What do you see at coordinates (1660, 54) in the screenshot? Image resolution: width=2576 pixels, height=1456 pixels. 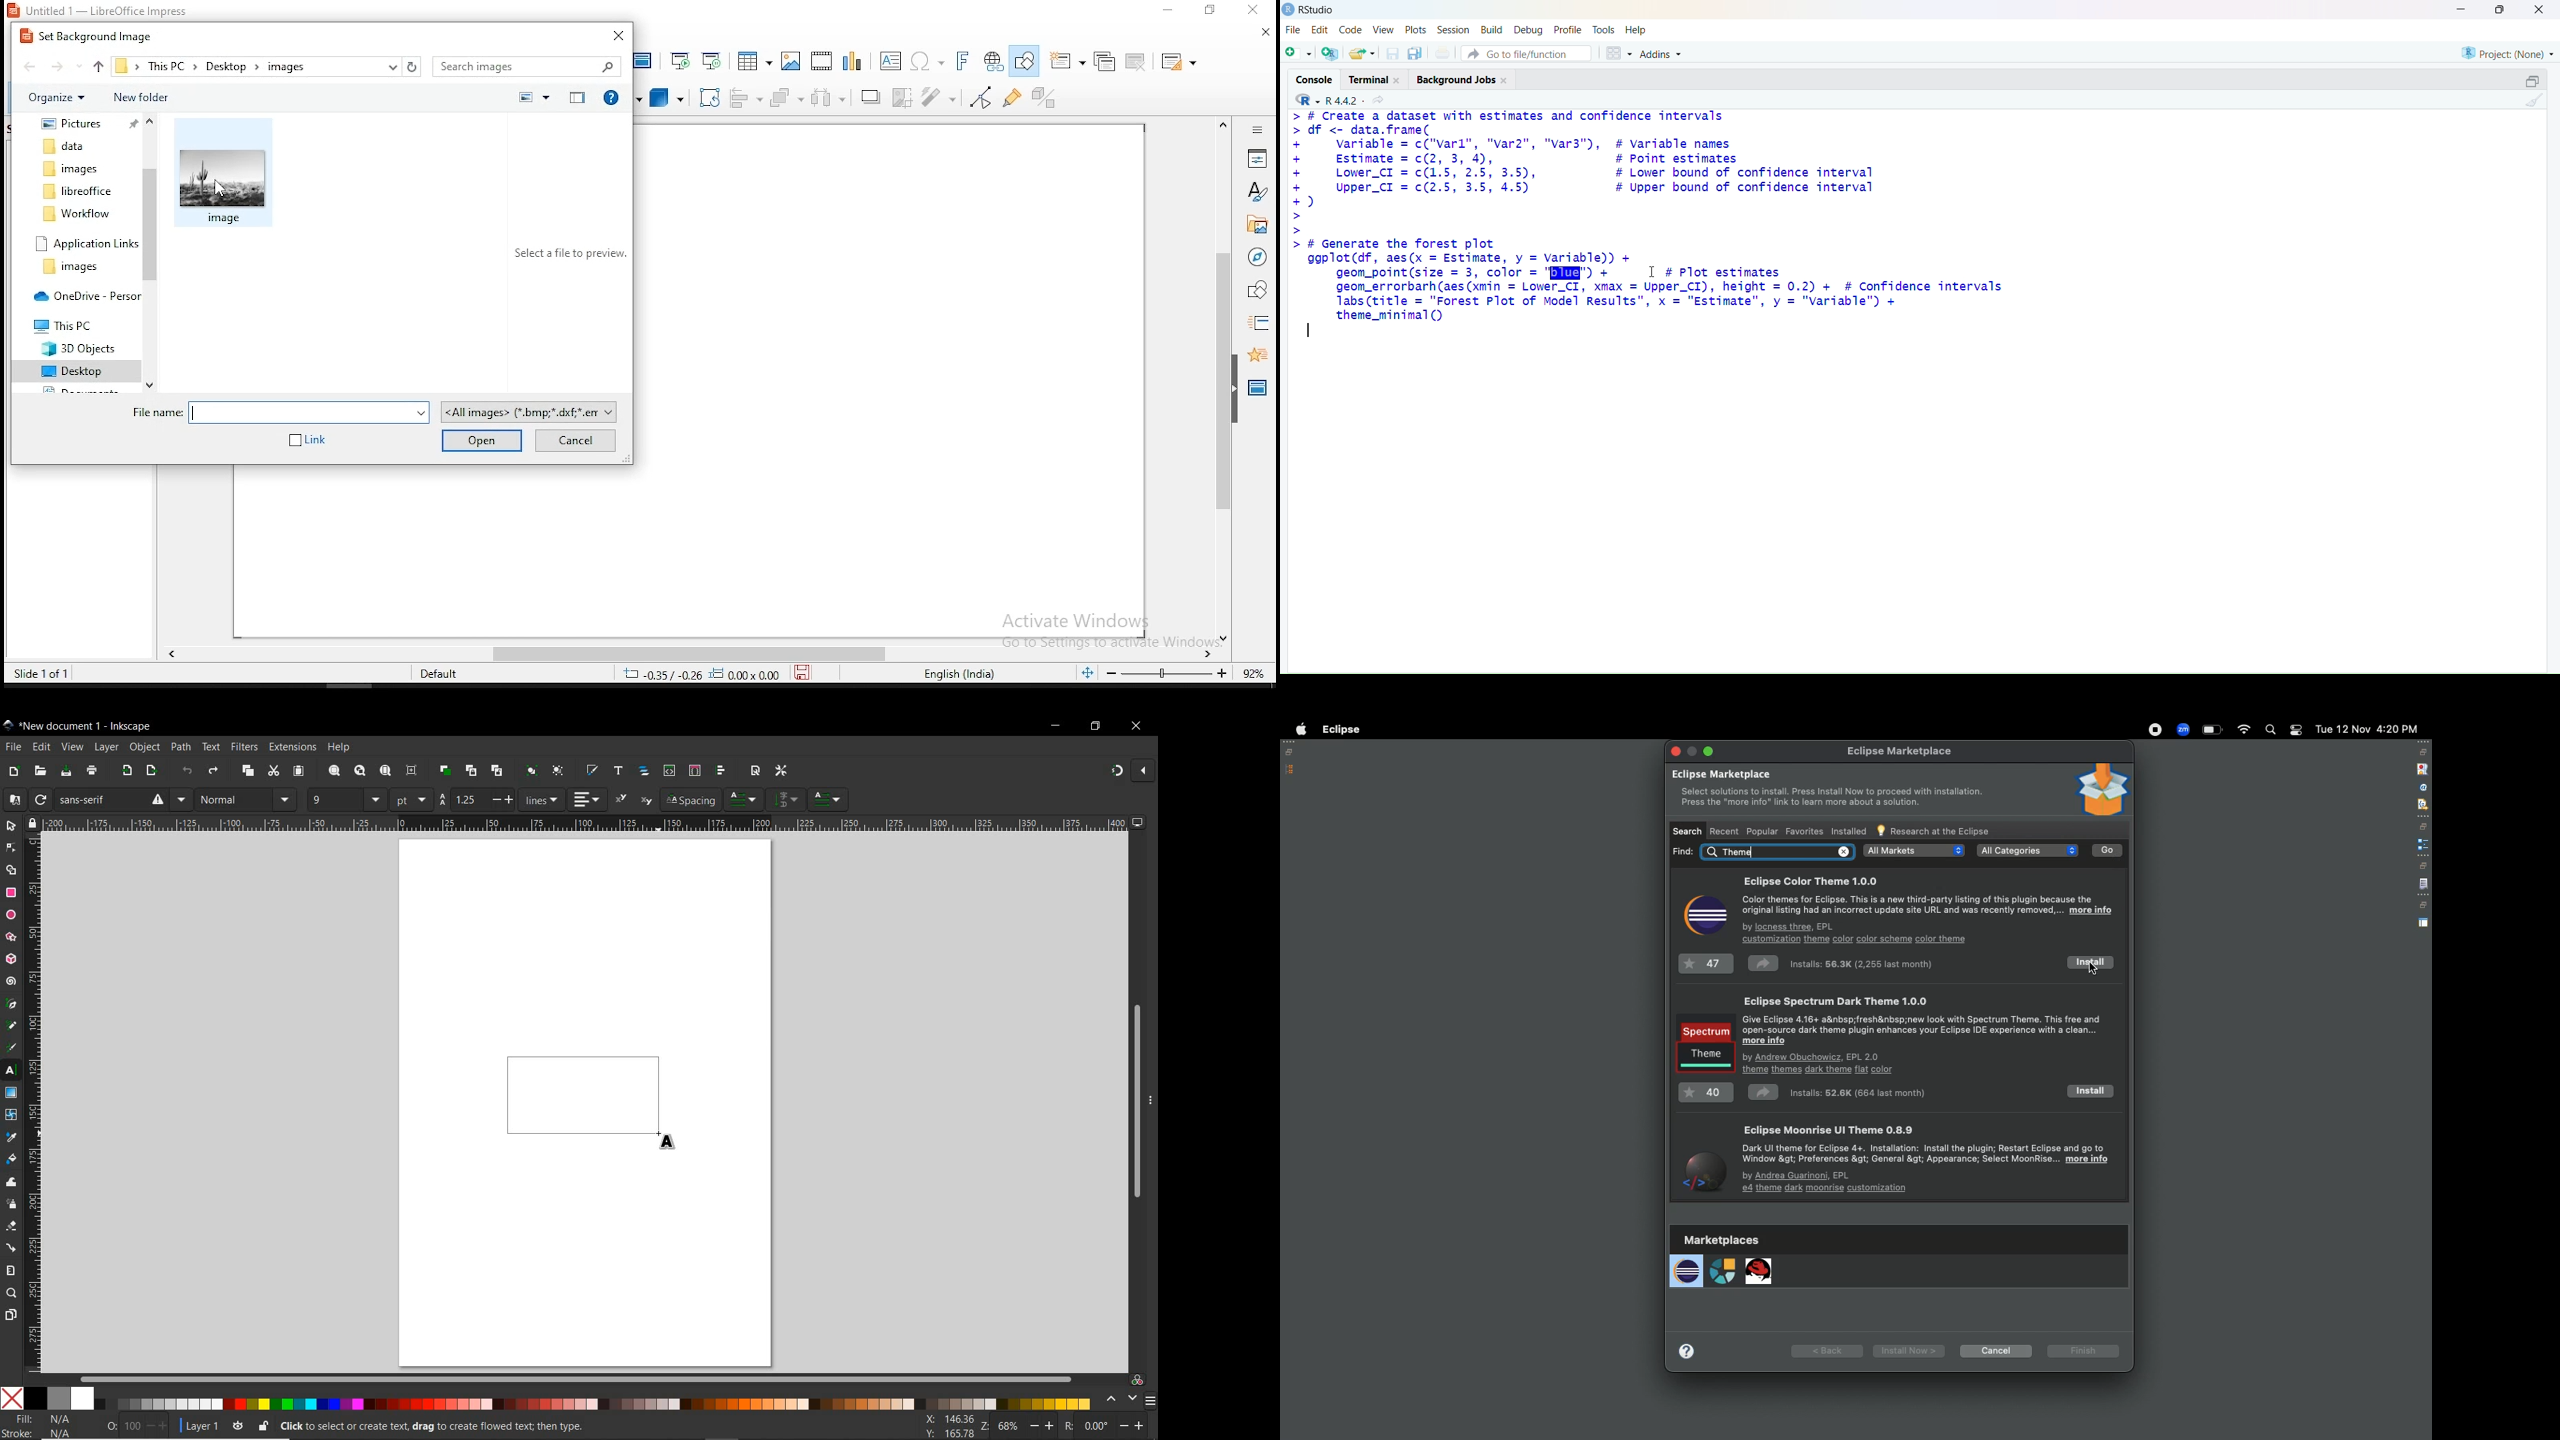 I see `Addins` at bounding box center [1660, 54].